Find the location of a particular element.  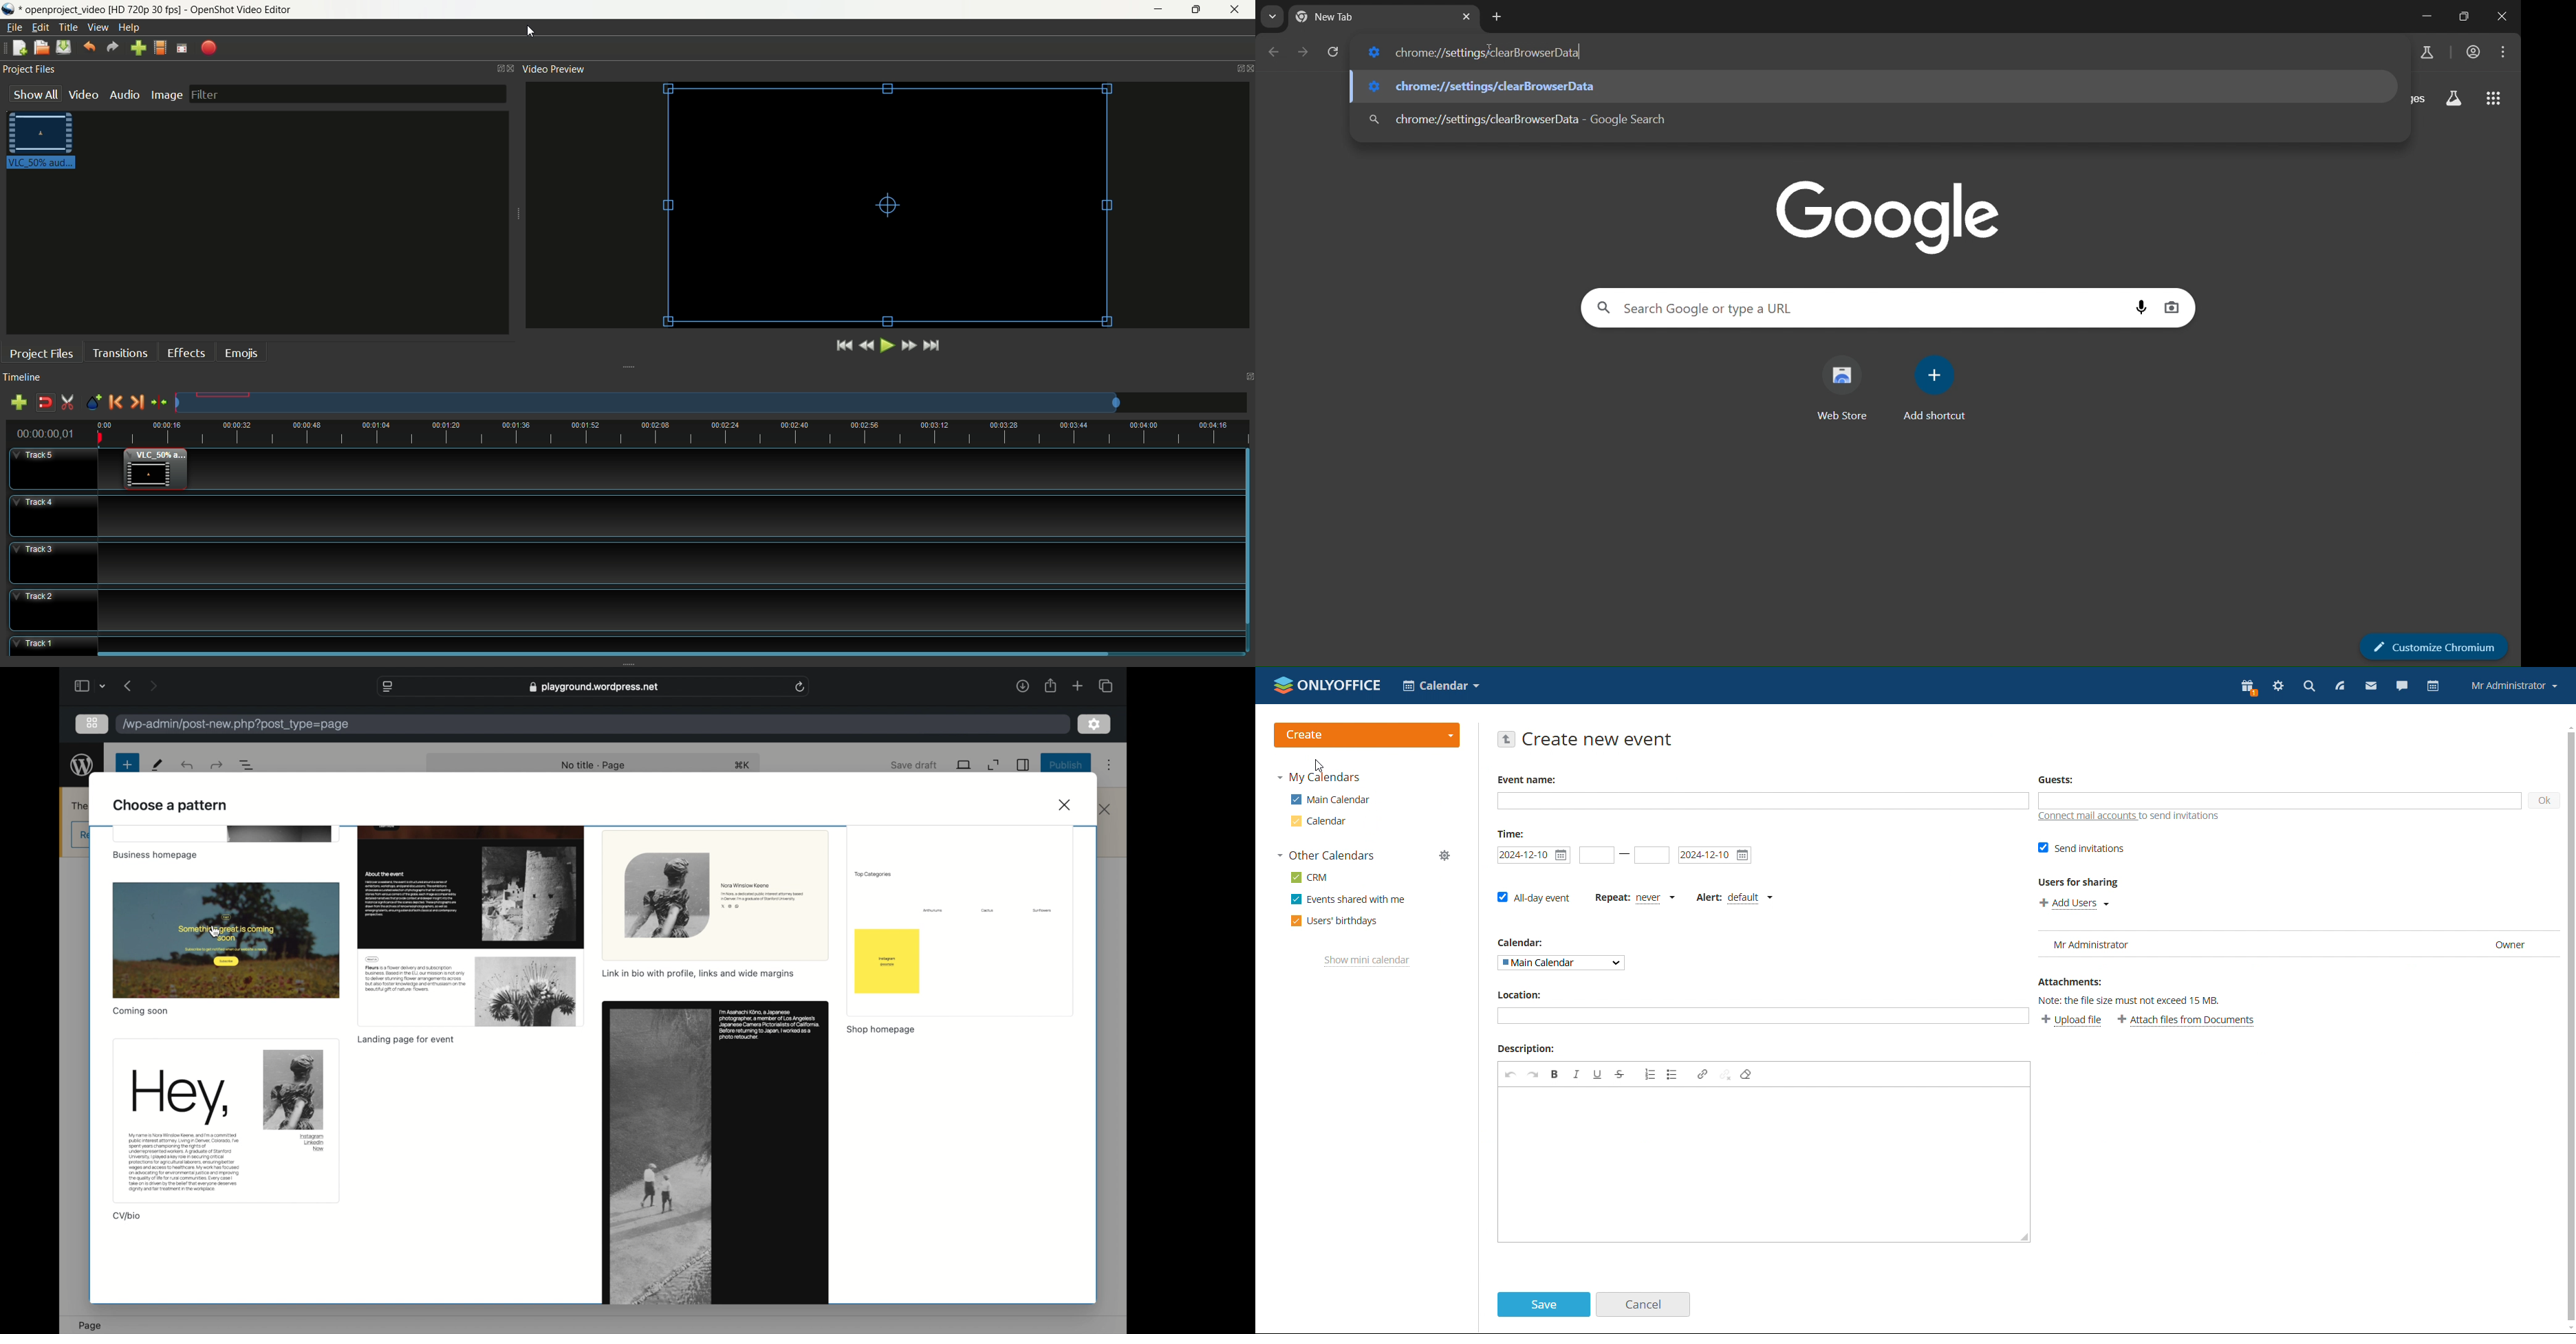

cursor is located at coordinates (215, 932).